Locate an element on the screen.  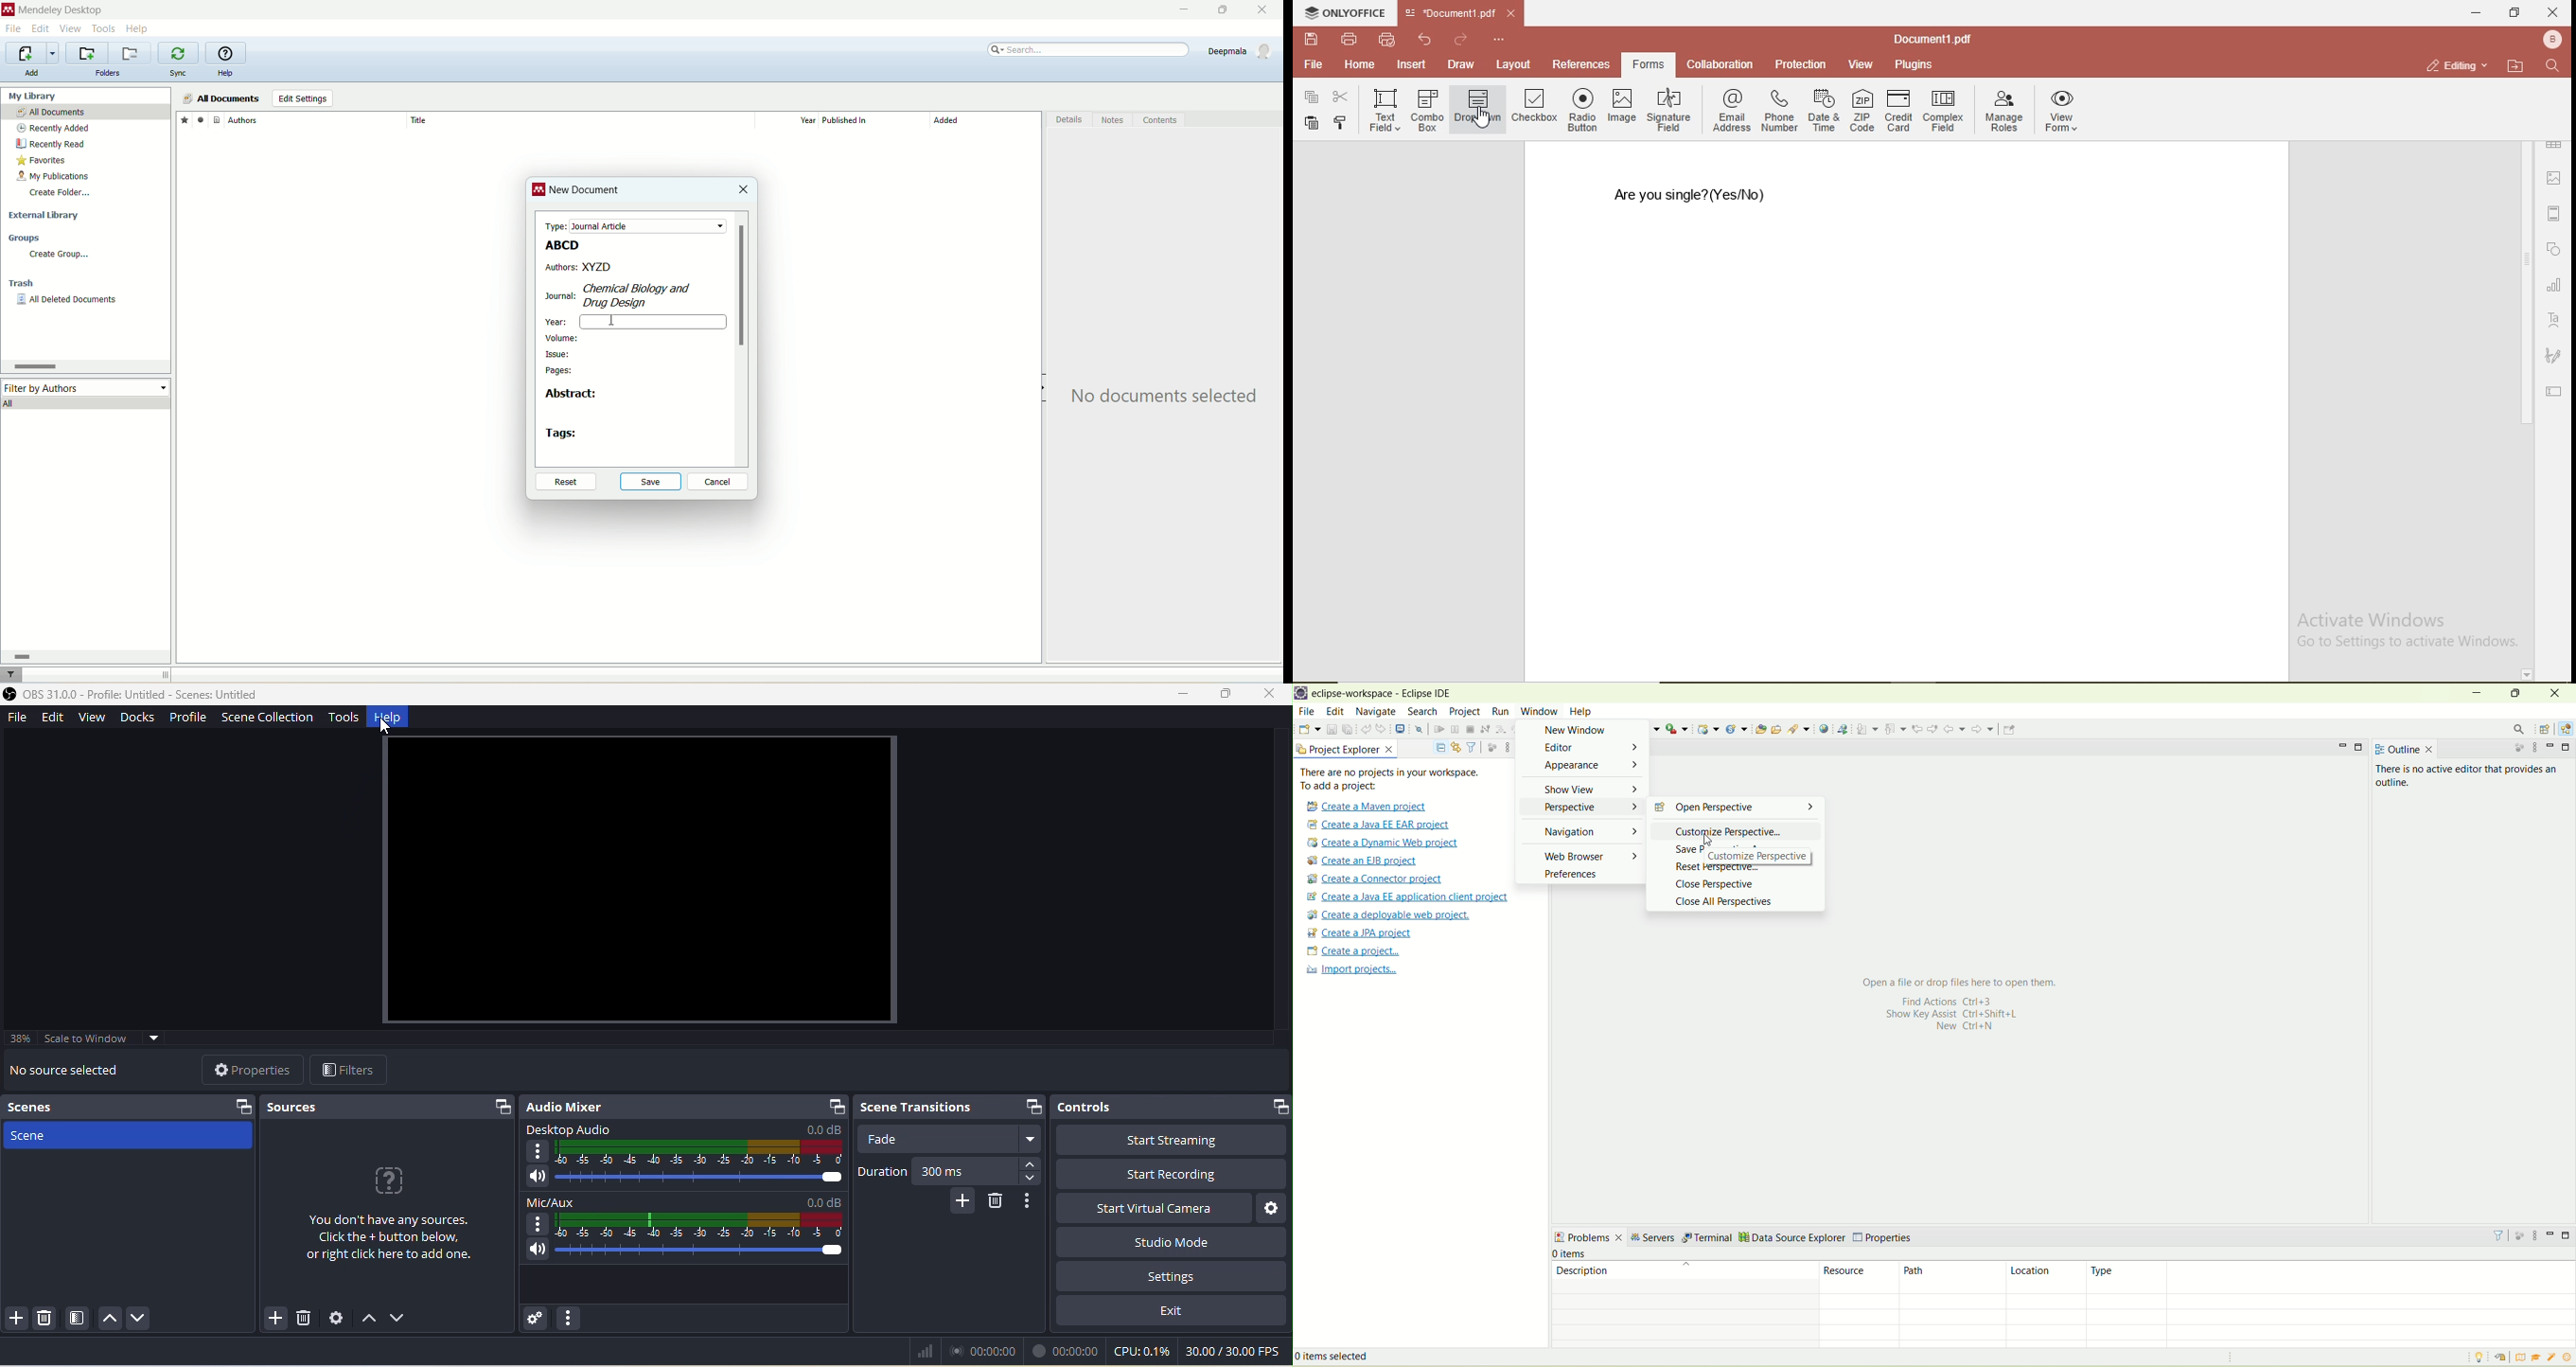
onlyoffice is located at coordinates (1348, 12).